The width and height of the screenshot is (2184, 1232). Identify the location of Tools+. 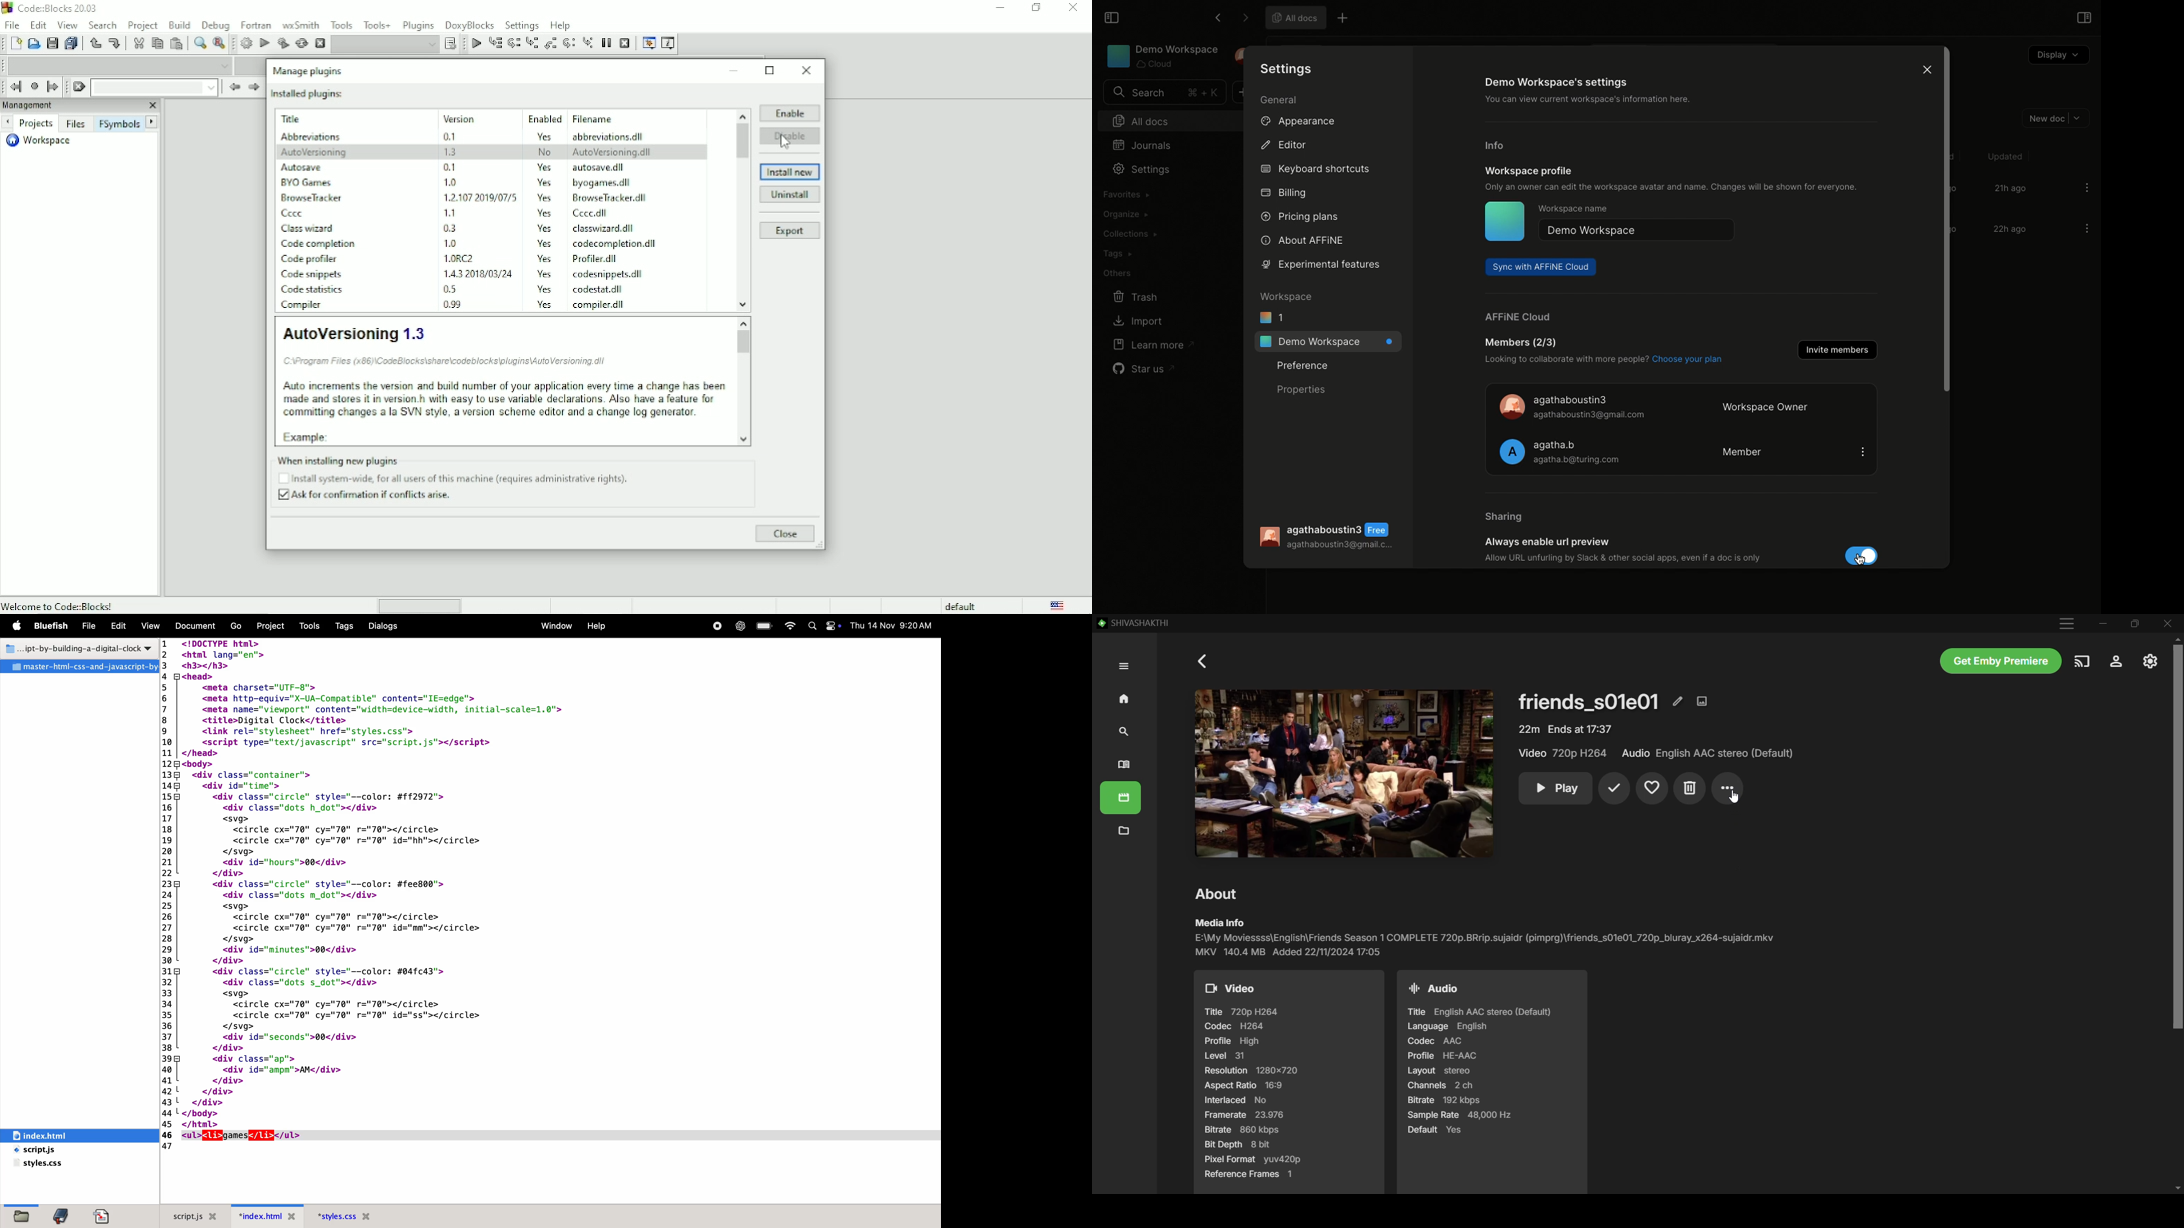
(377, 24).